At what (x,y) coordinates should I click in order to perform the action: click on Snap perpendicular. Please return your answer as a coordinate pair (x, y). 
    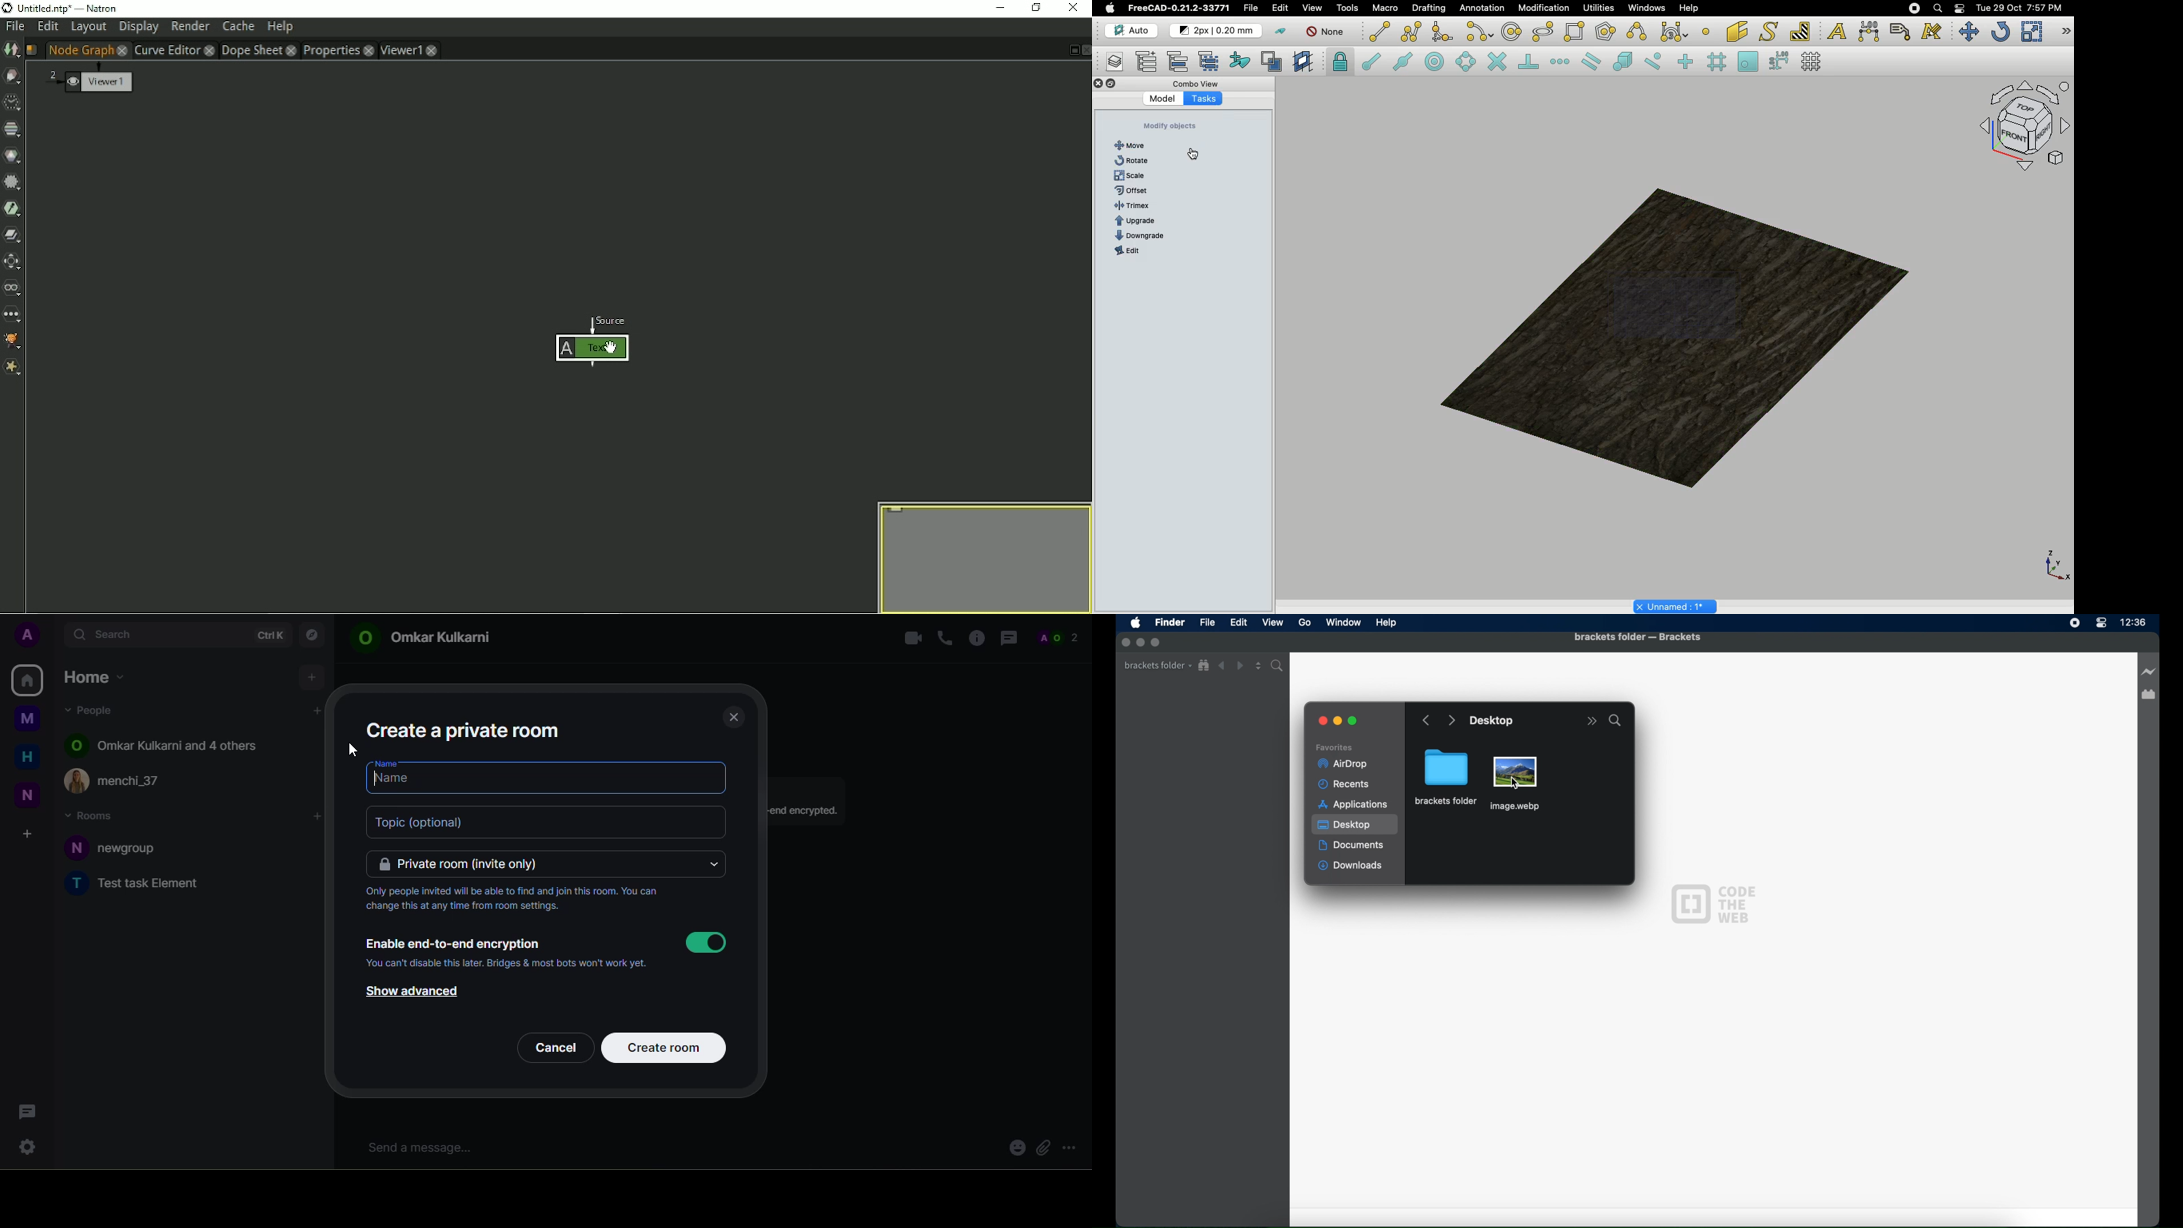
    Looking at the image, I should click on (1531, 63).